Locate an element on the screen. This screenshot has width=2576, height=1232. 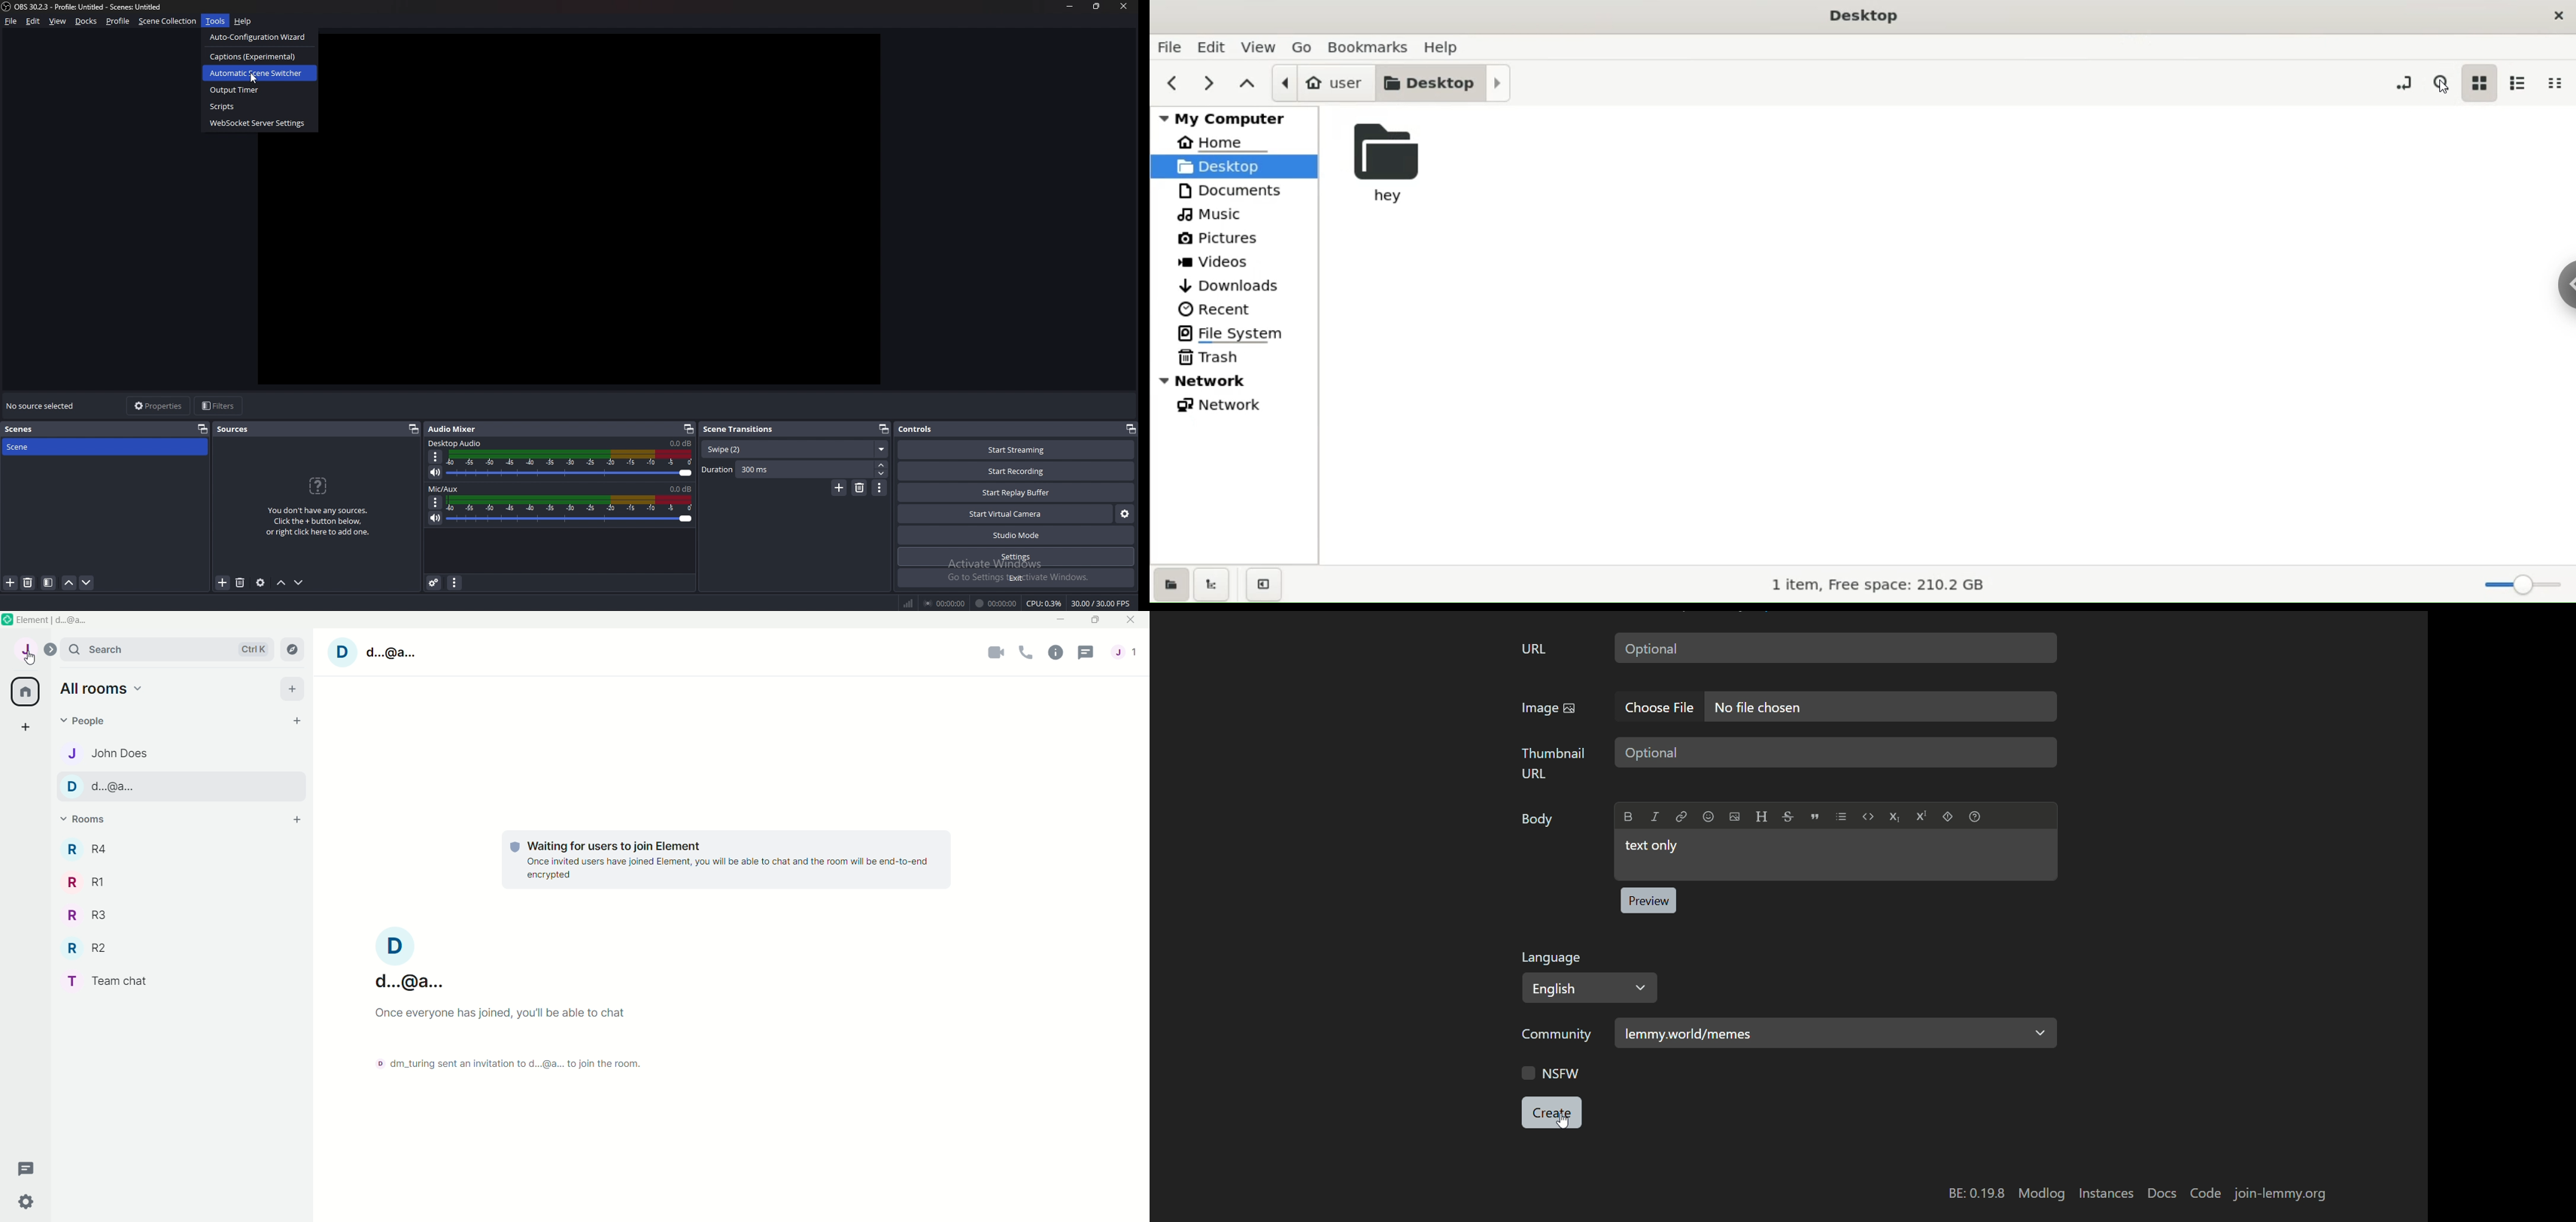
Once invited users have joined, you will be able to chat. is located at coordinates (526, 1016).